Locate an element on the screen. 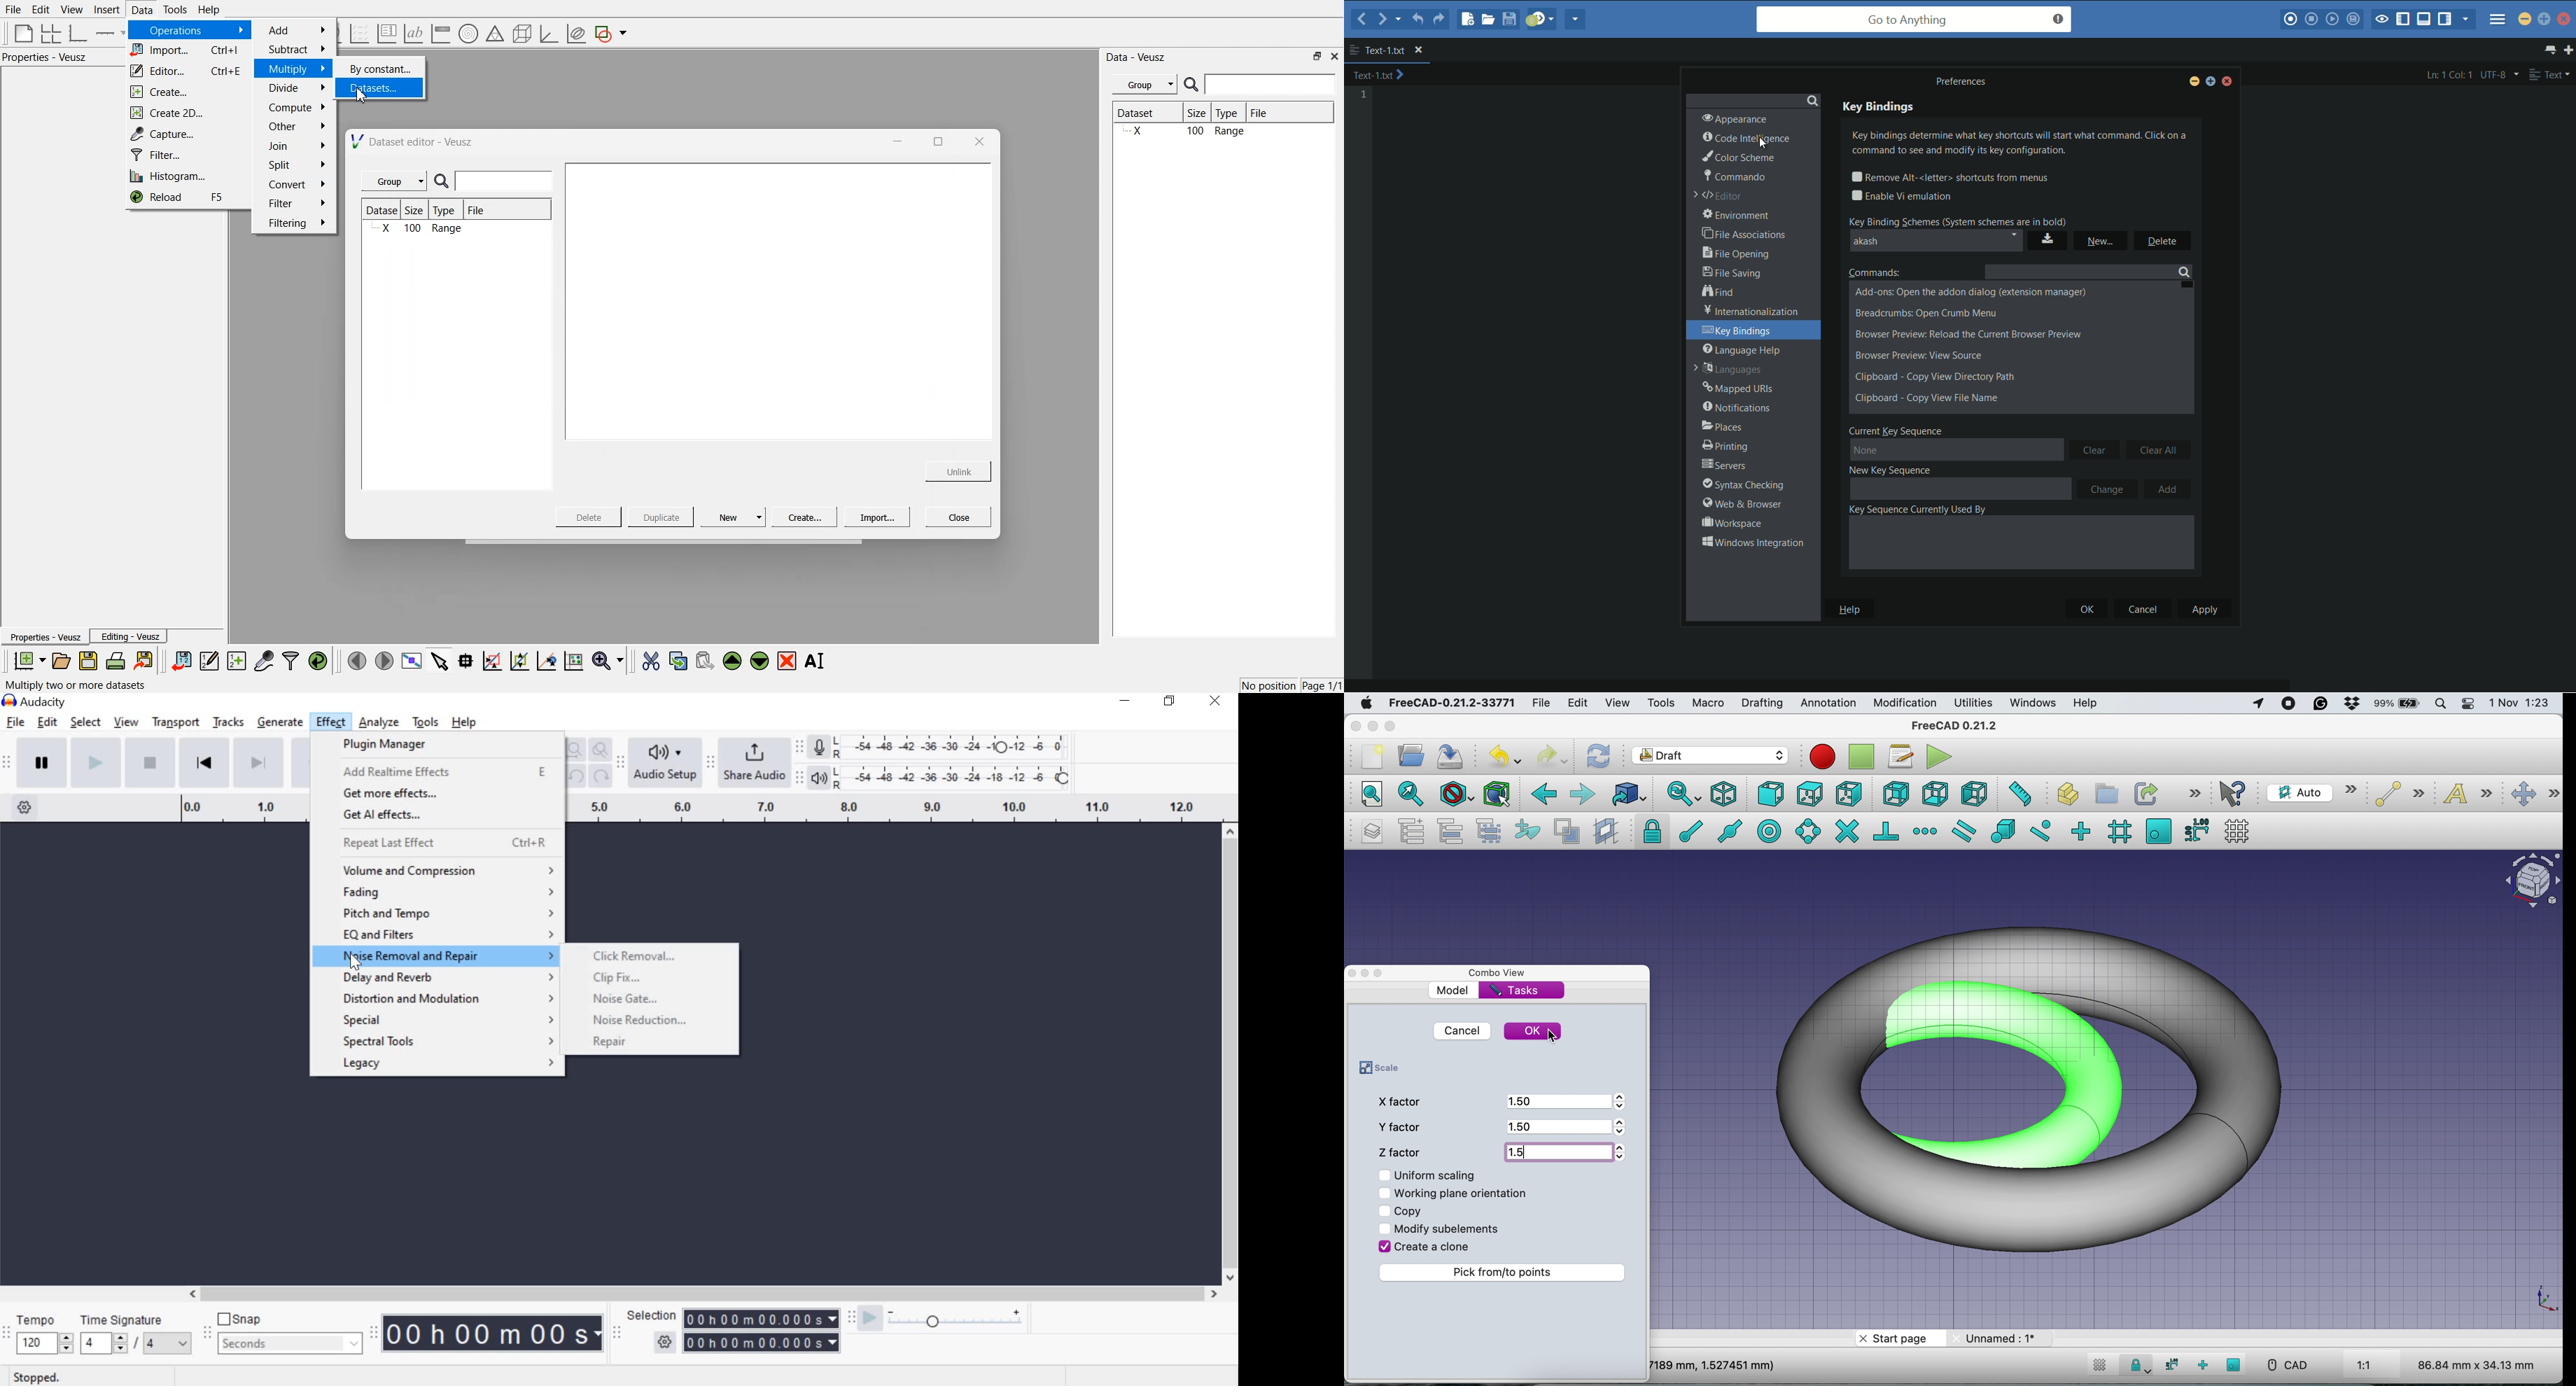  minimise is located at coordinates (894, 140).